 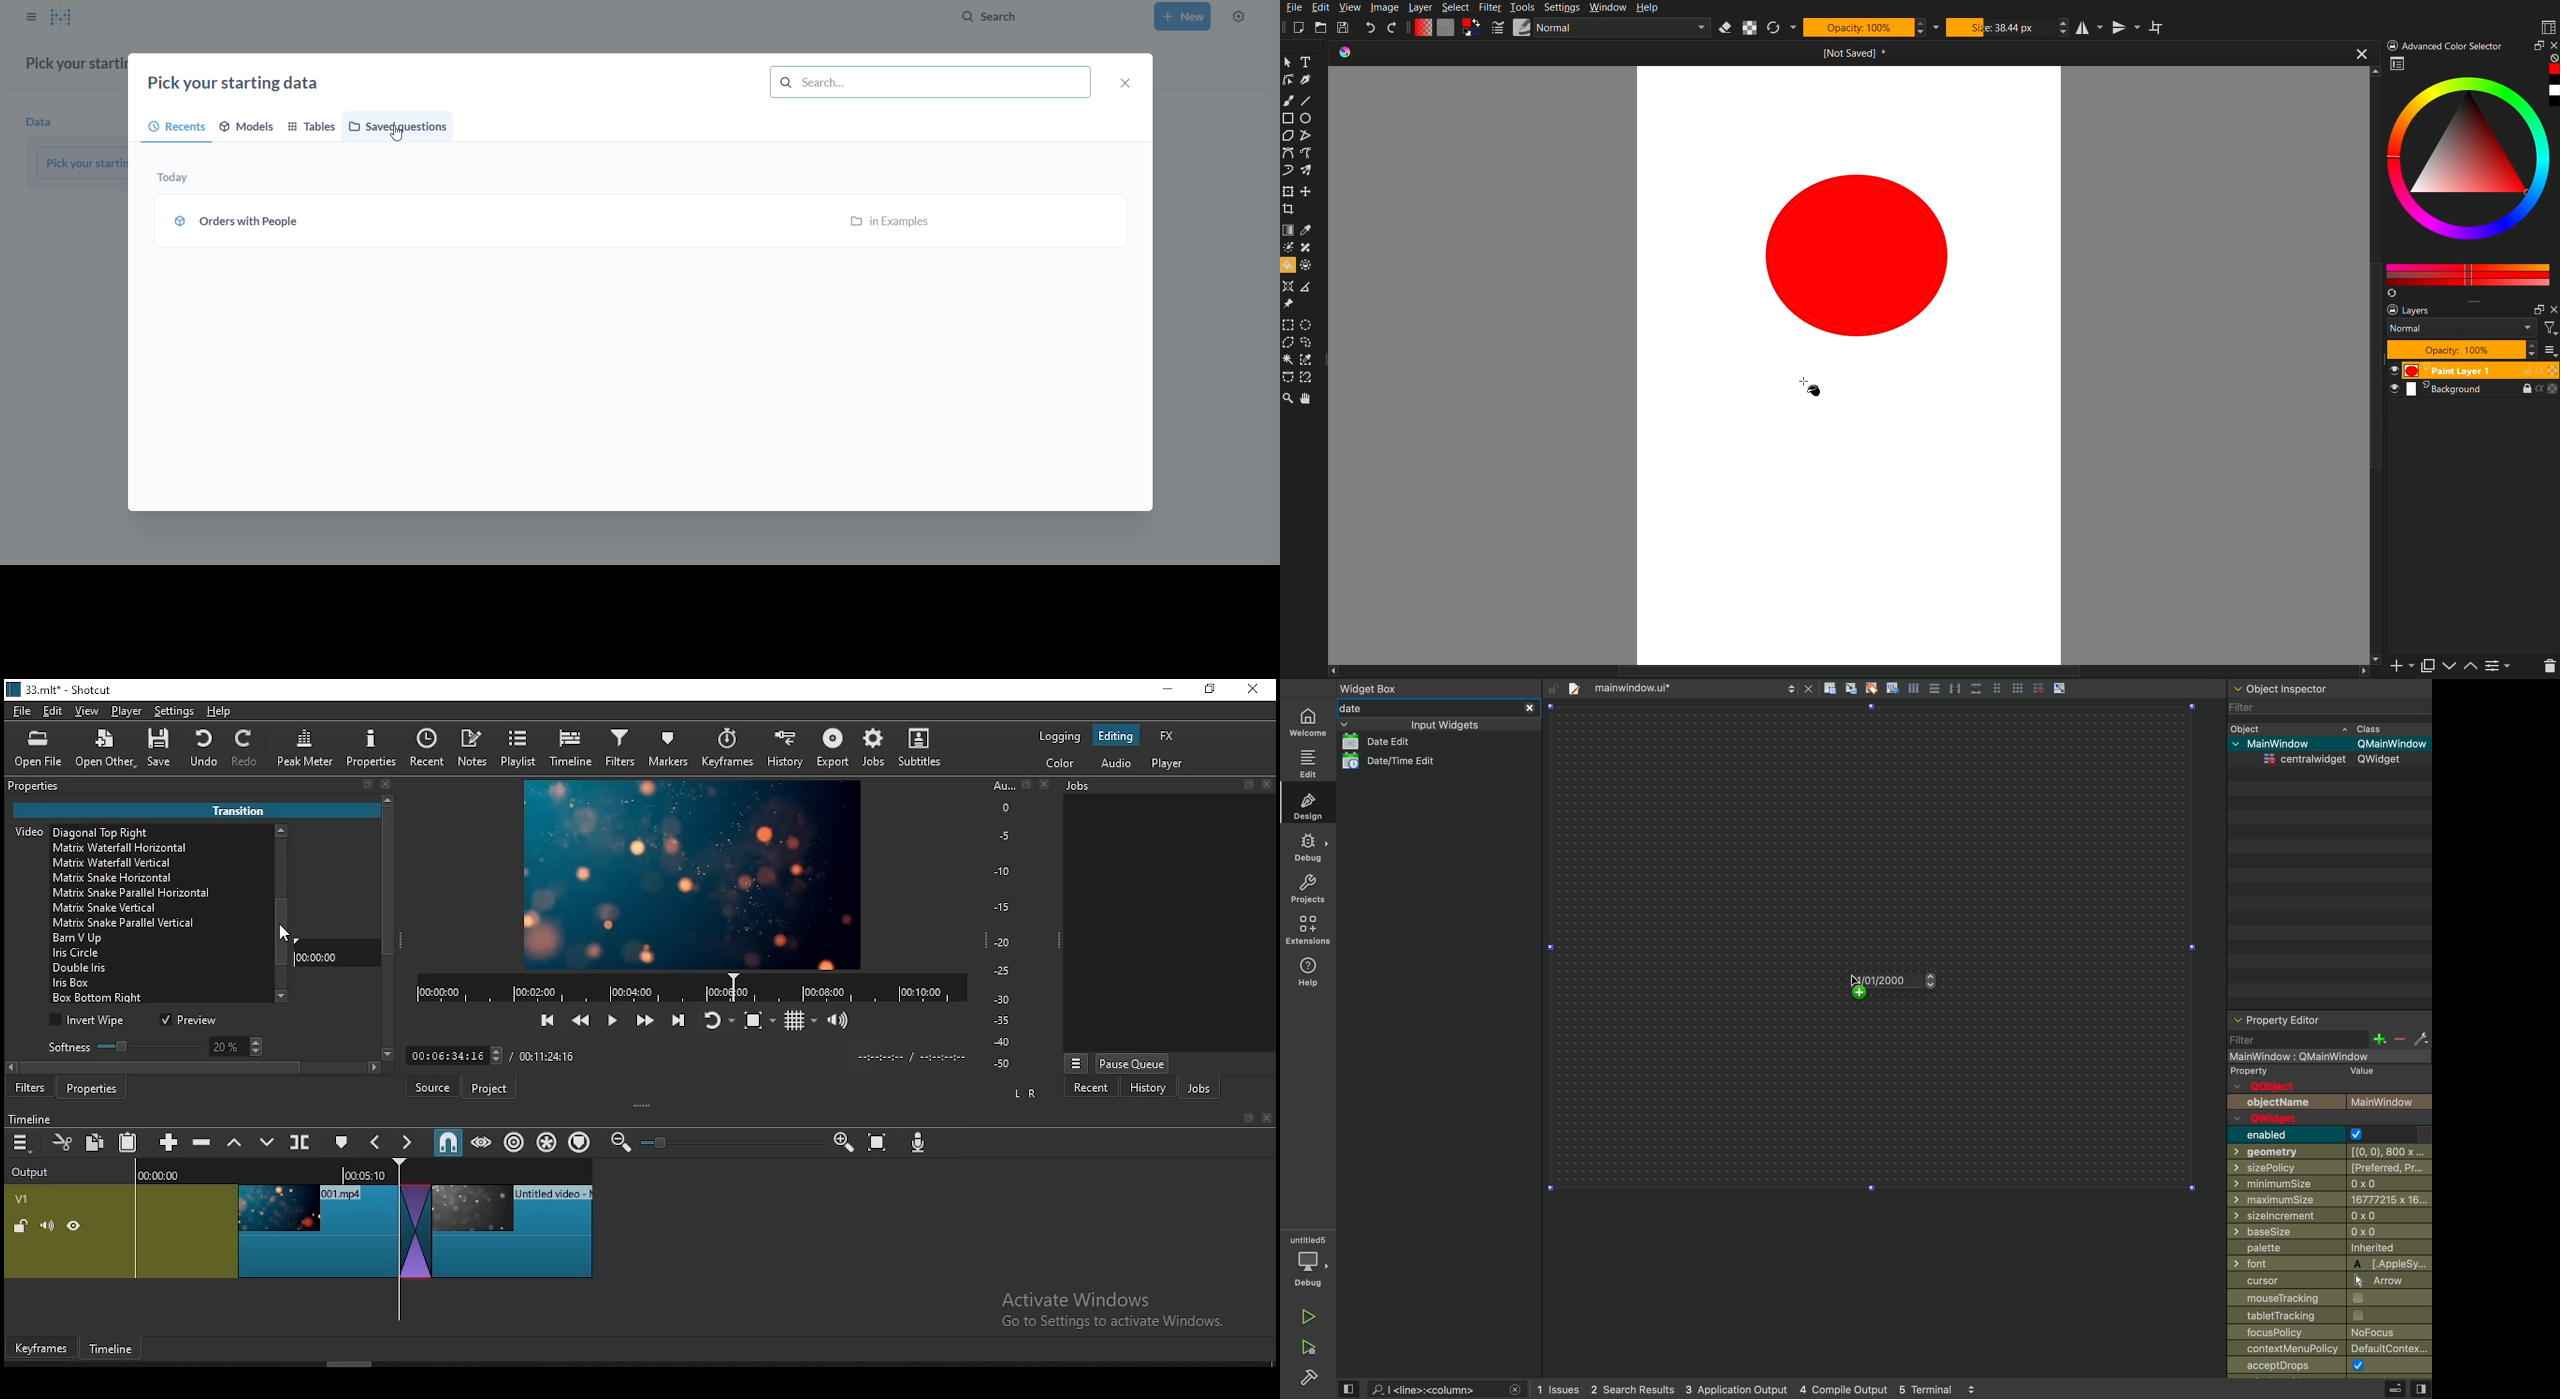 I want to click on save, so click(x=163, y=751).